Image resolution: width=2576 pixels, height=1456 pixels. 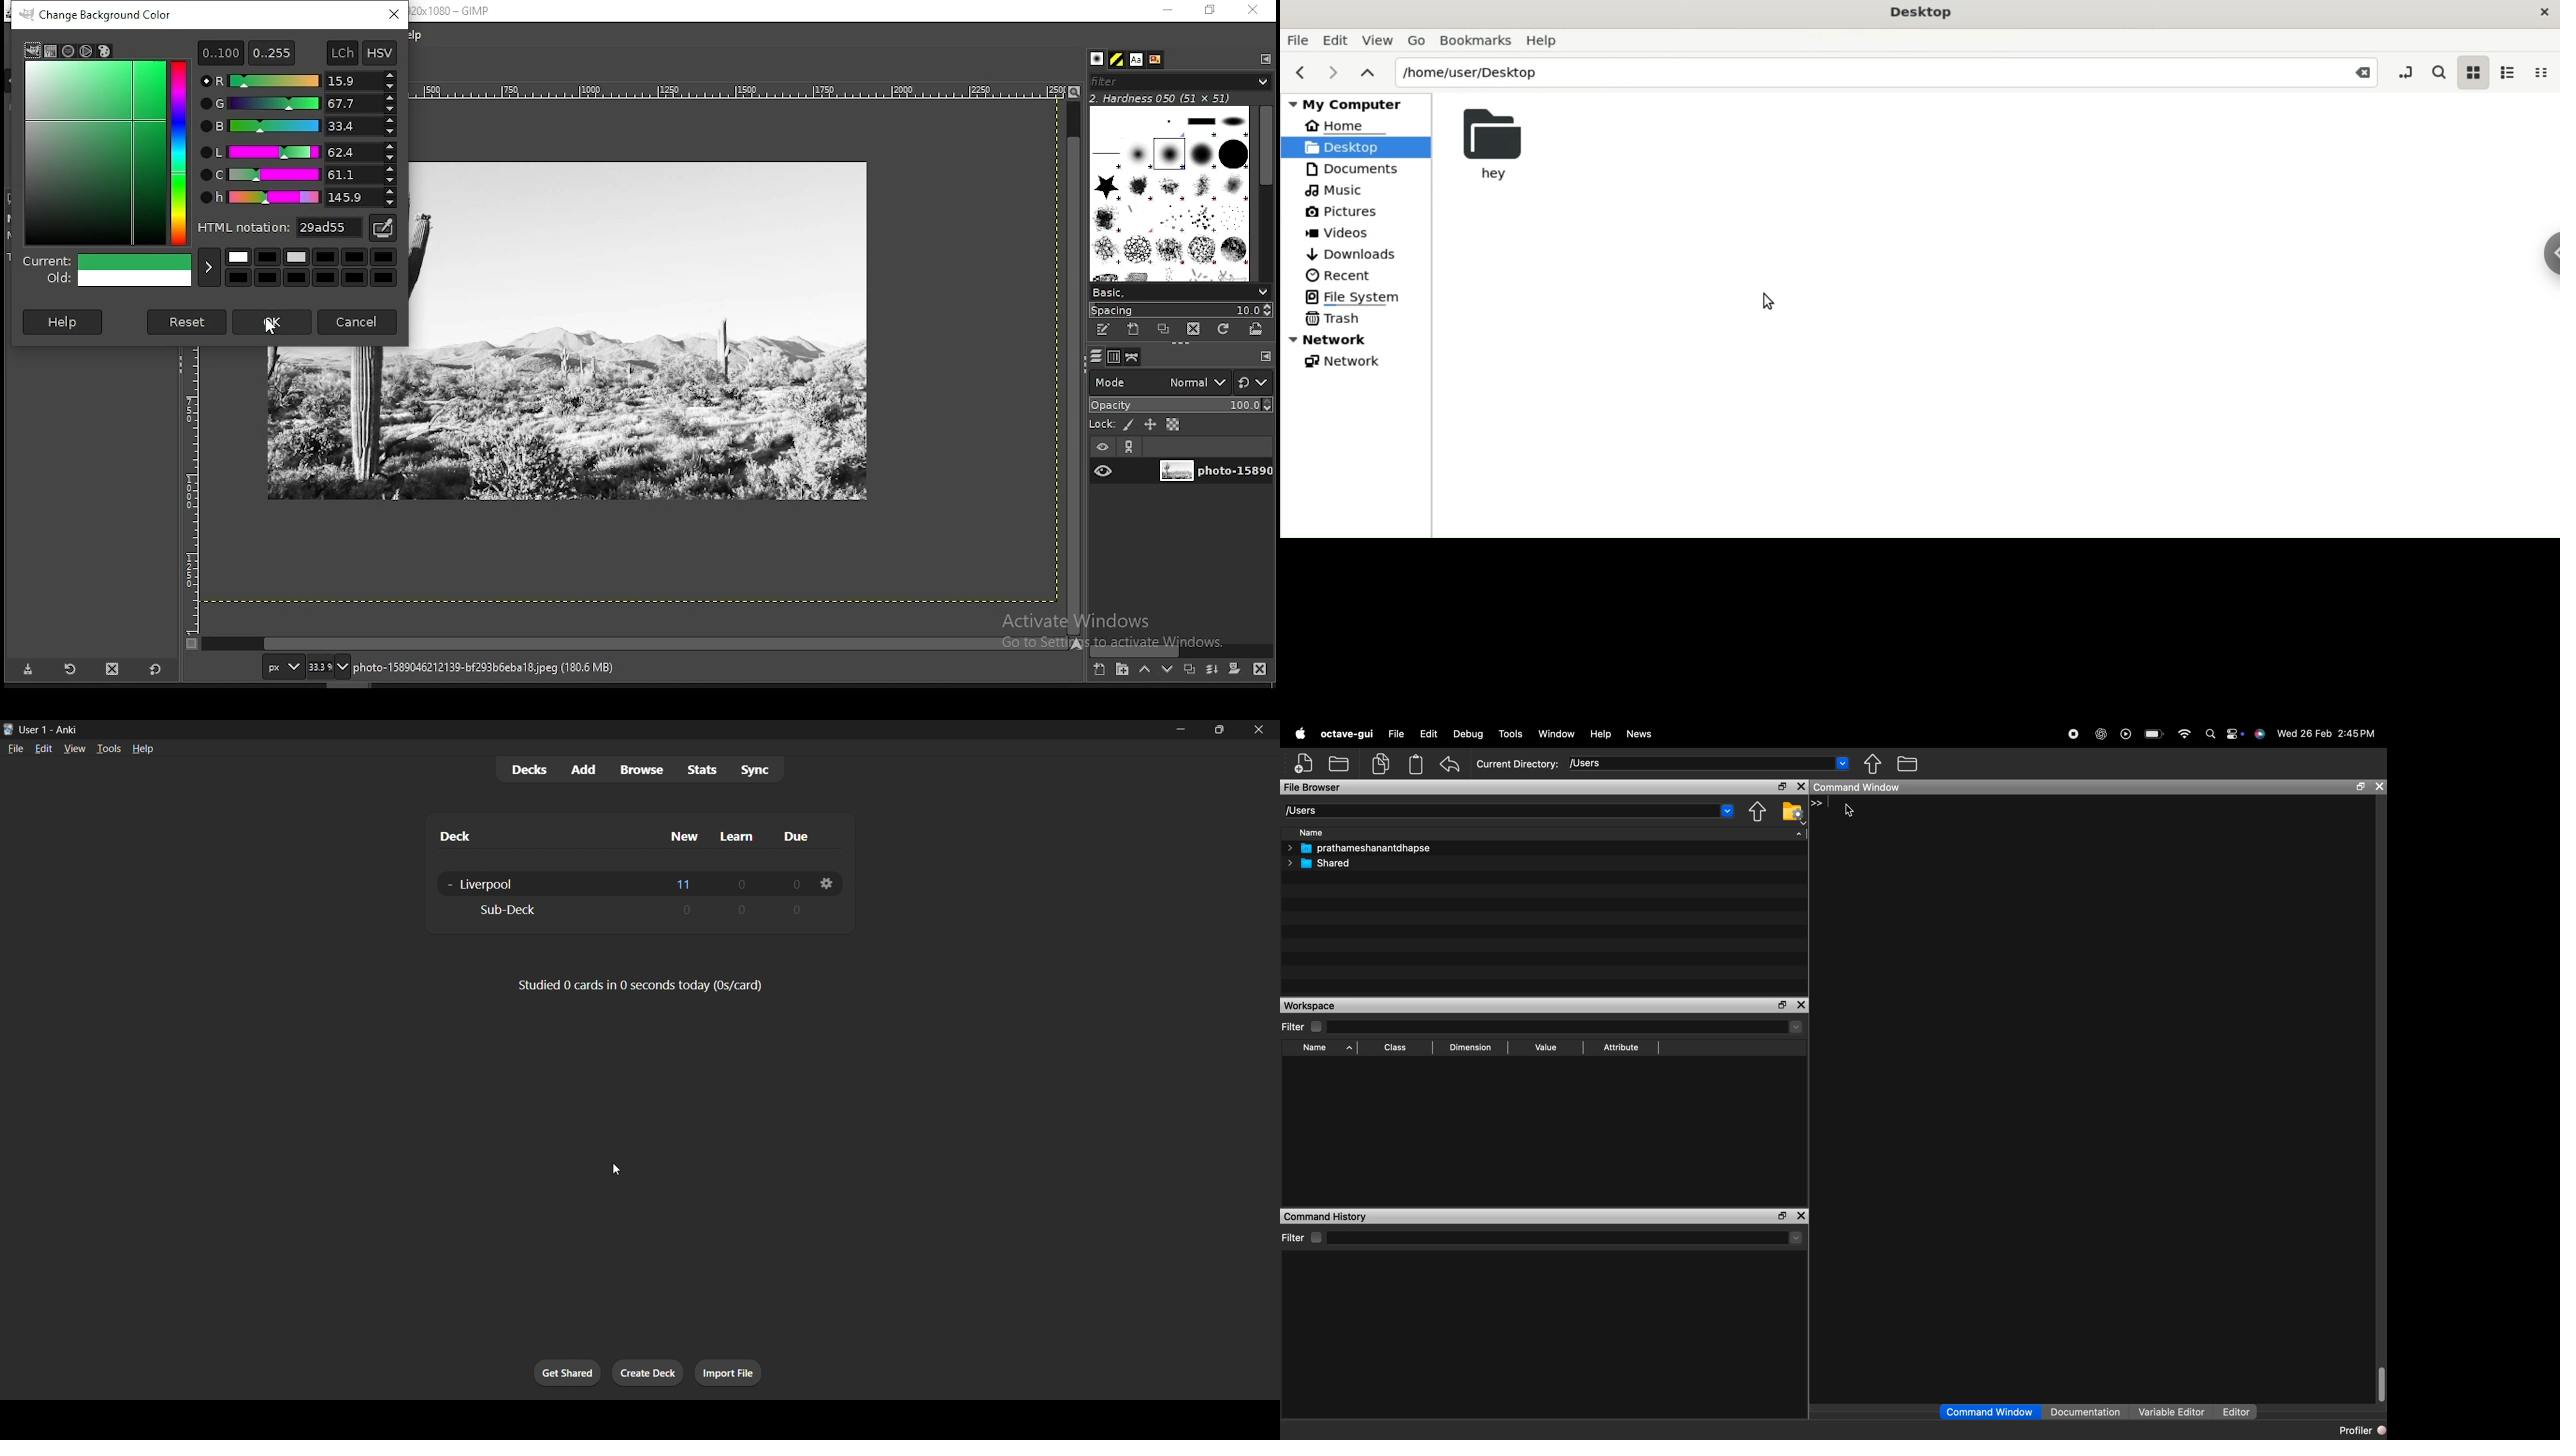 What do you see at coordinates (87, 51) in the screenshot?
I see `wheel` at bounding box center [87, 51].